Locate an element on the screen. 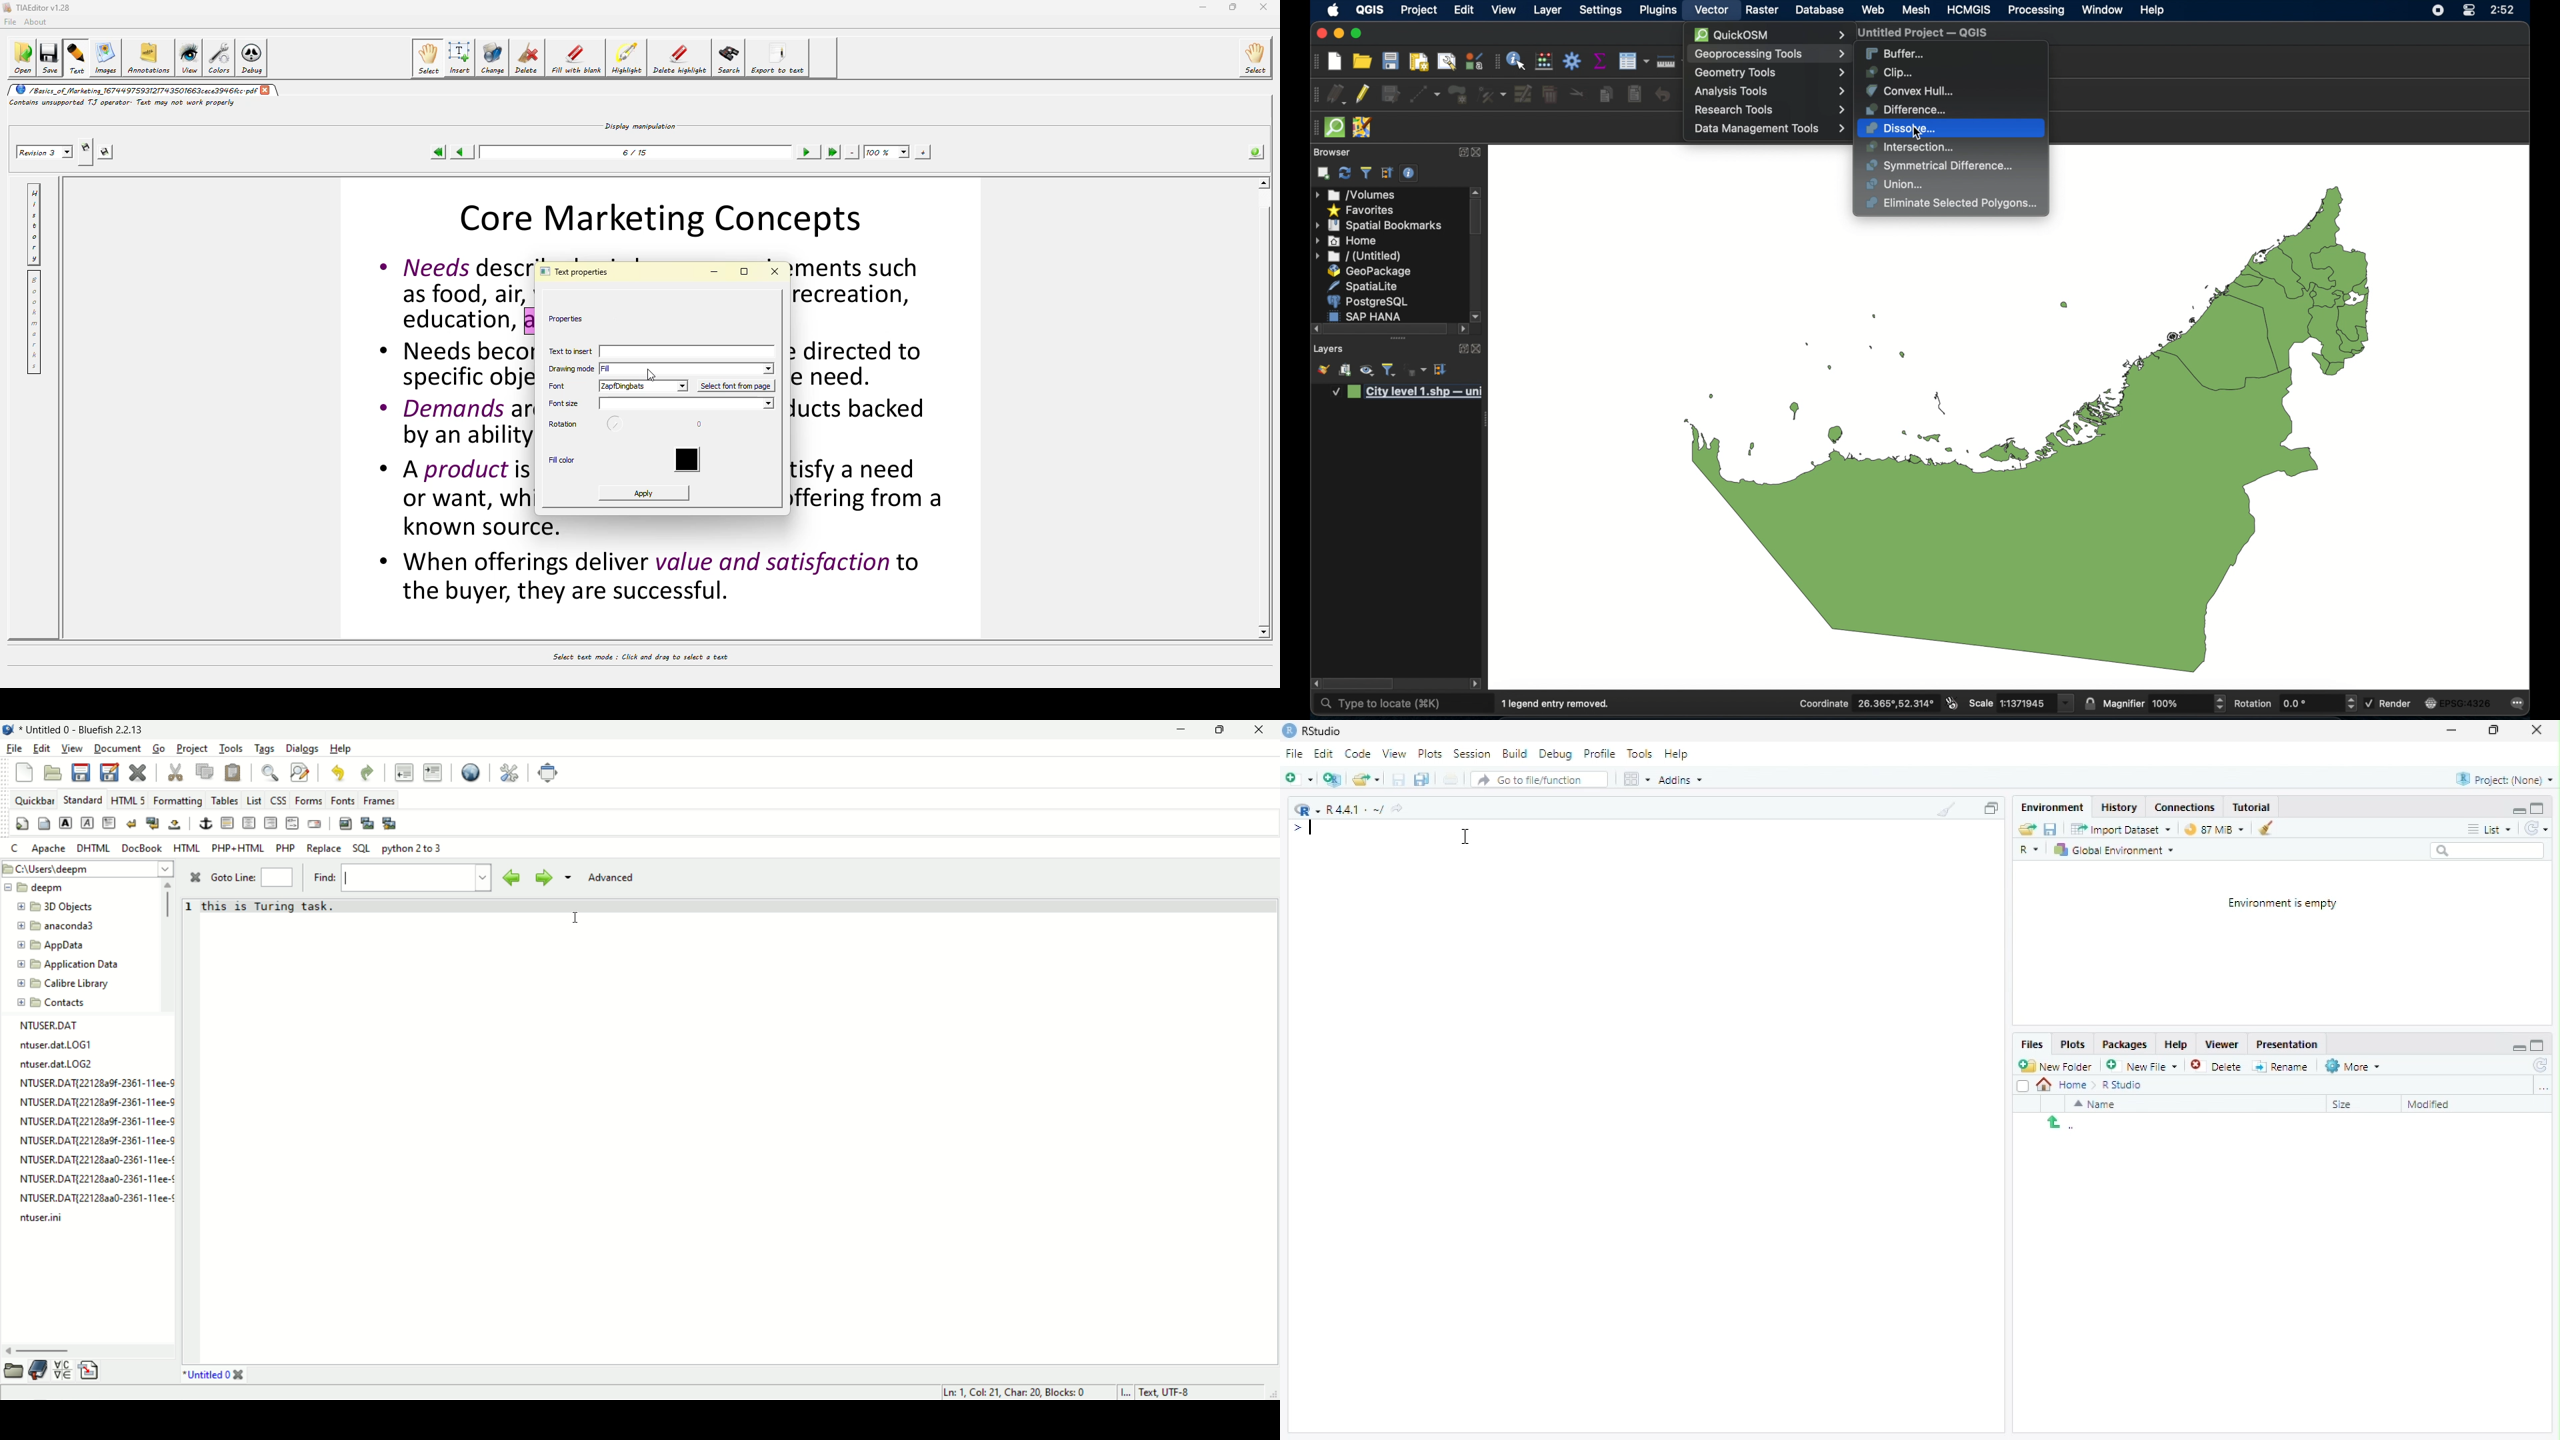 This screenshot has height=1456, width=2576. Help is located at coordinates (1677, 753).